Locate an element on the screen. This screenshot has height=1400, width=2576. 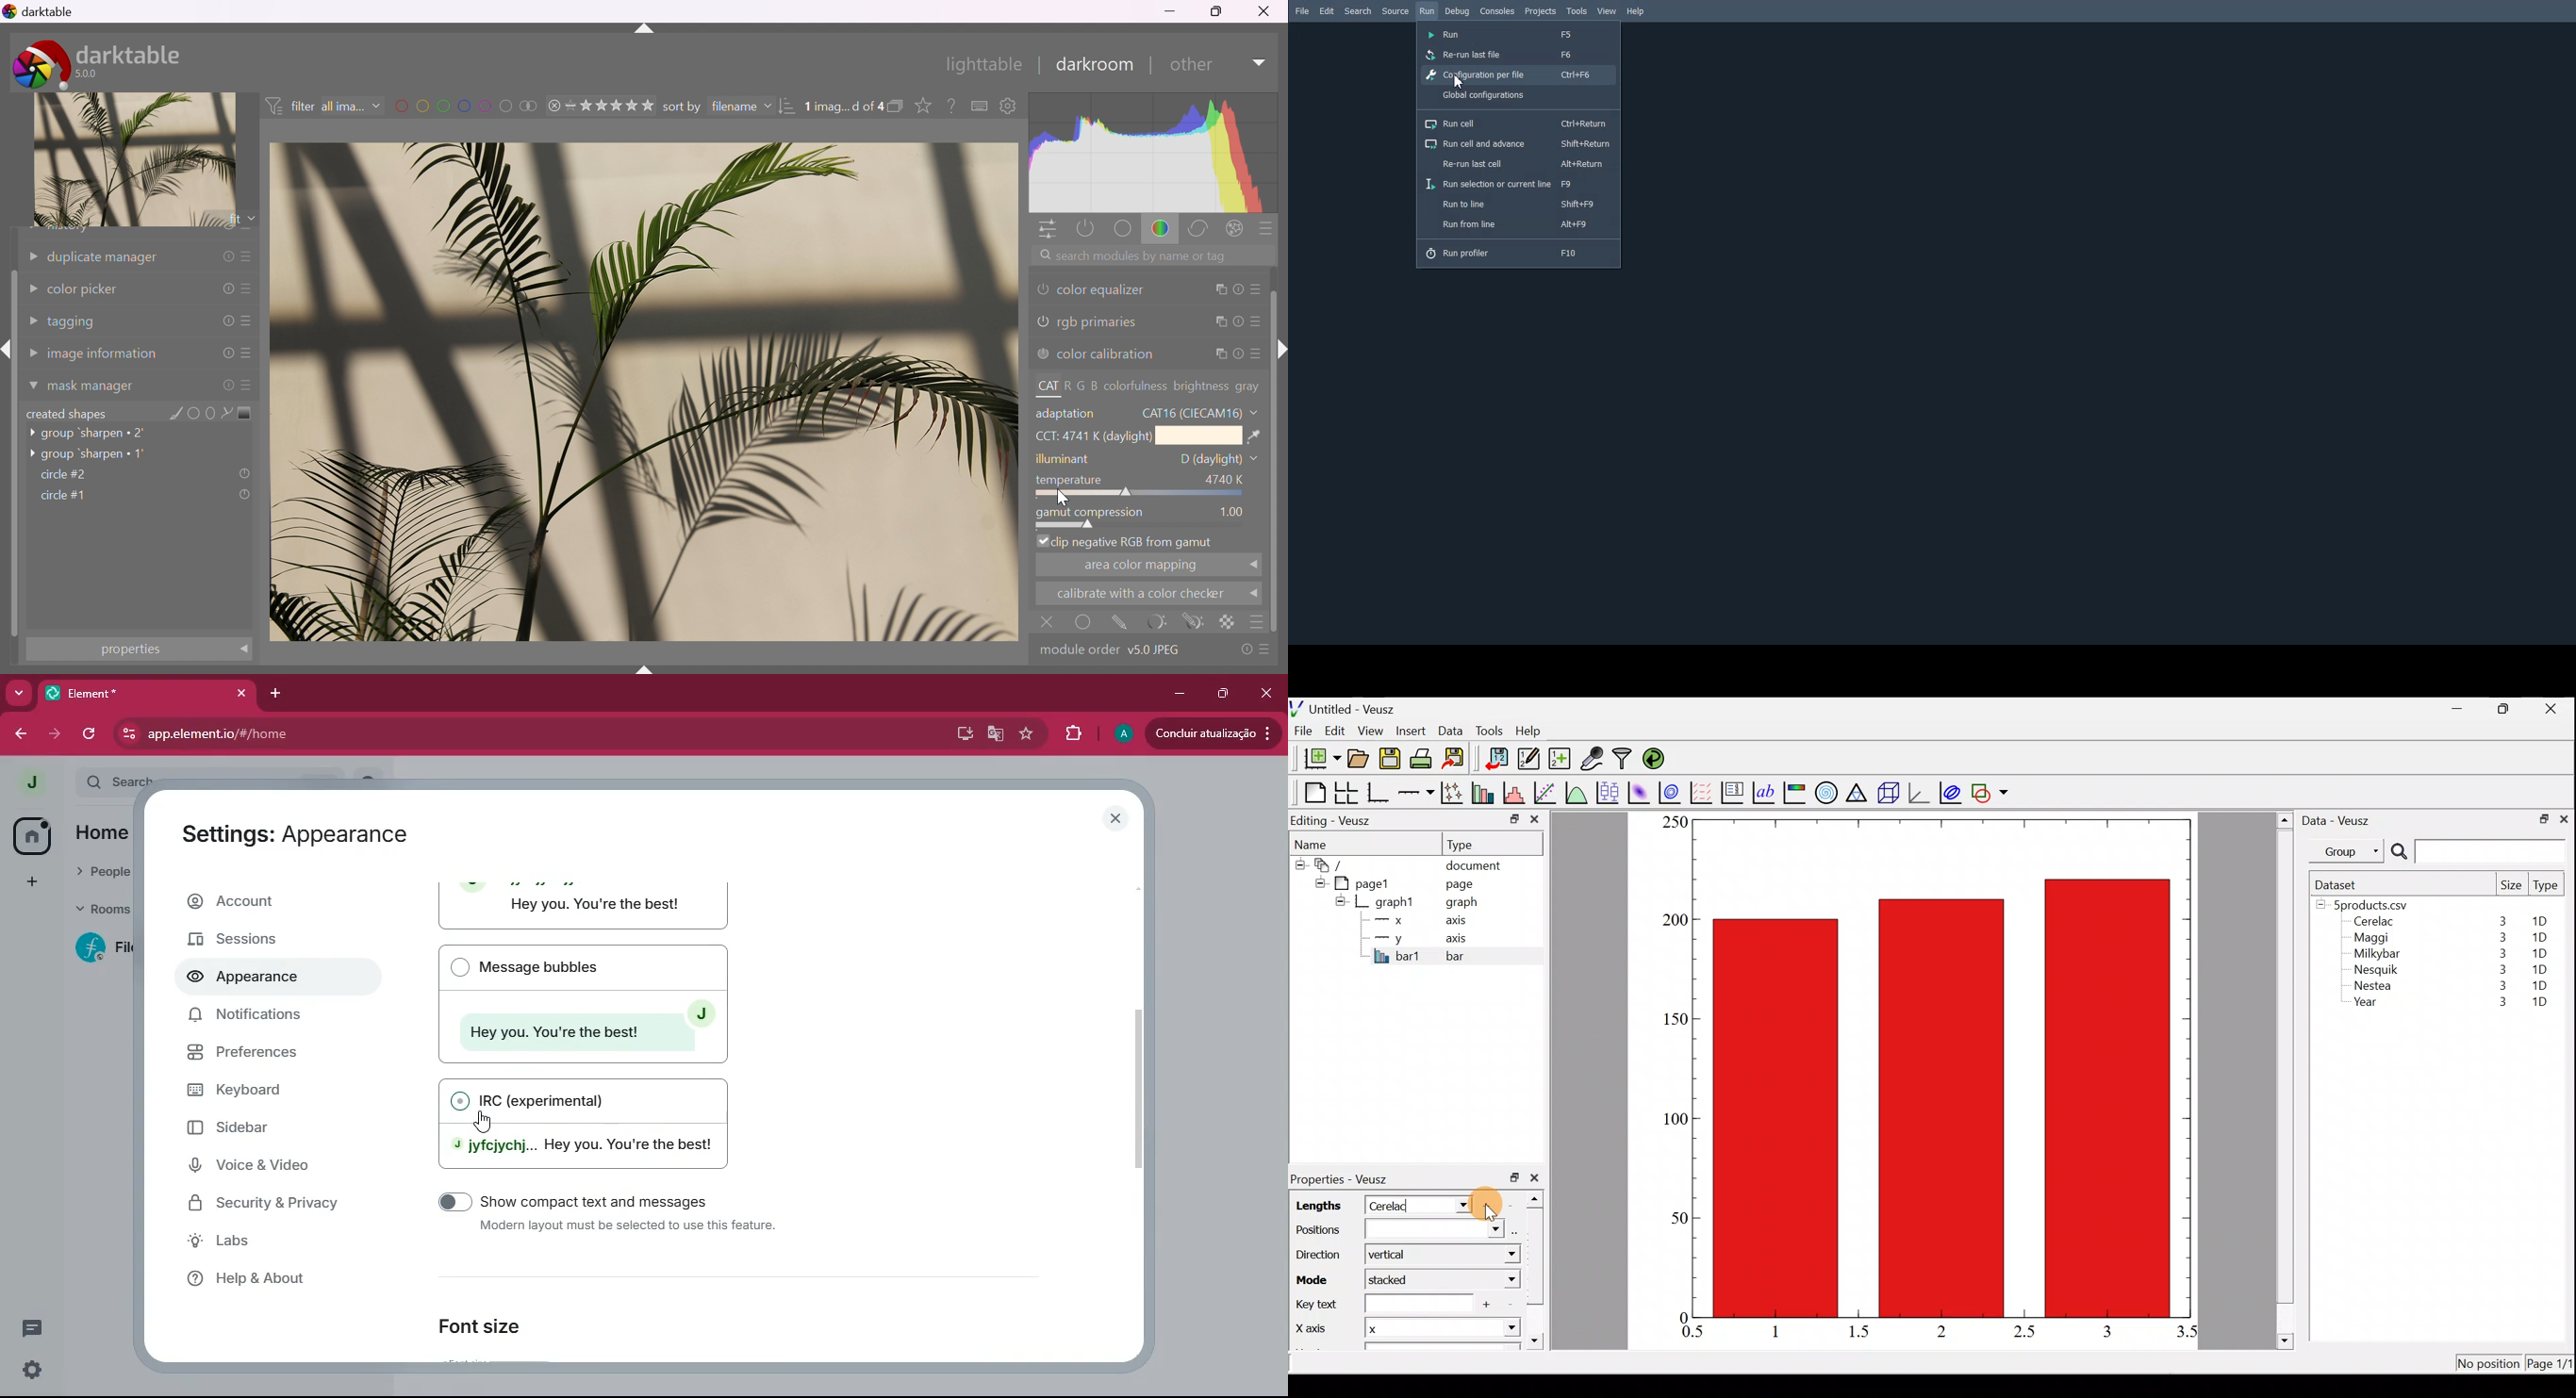
Type is located at coordinates (2547, 889).